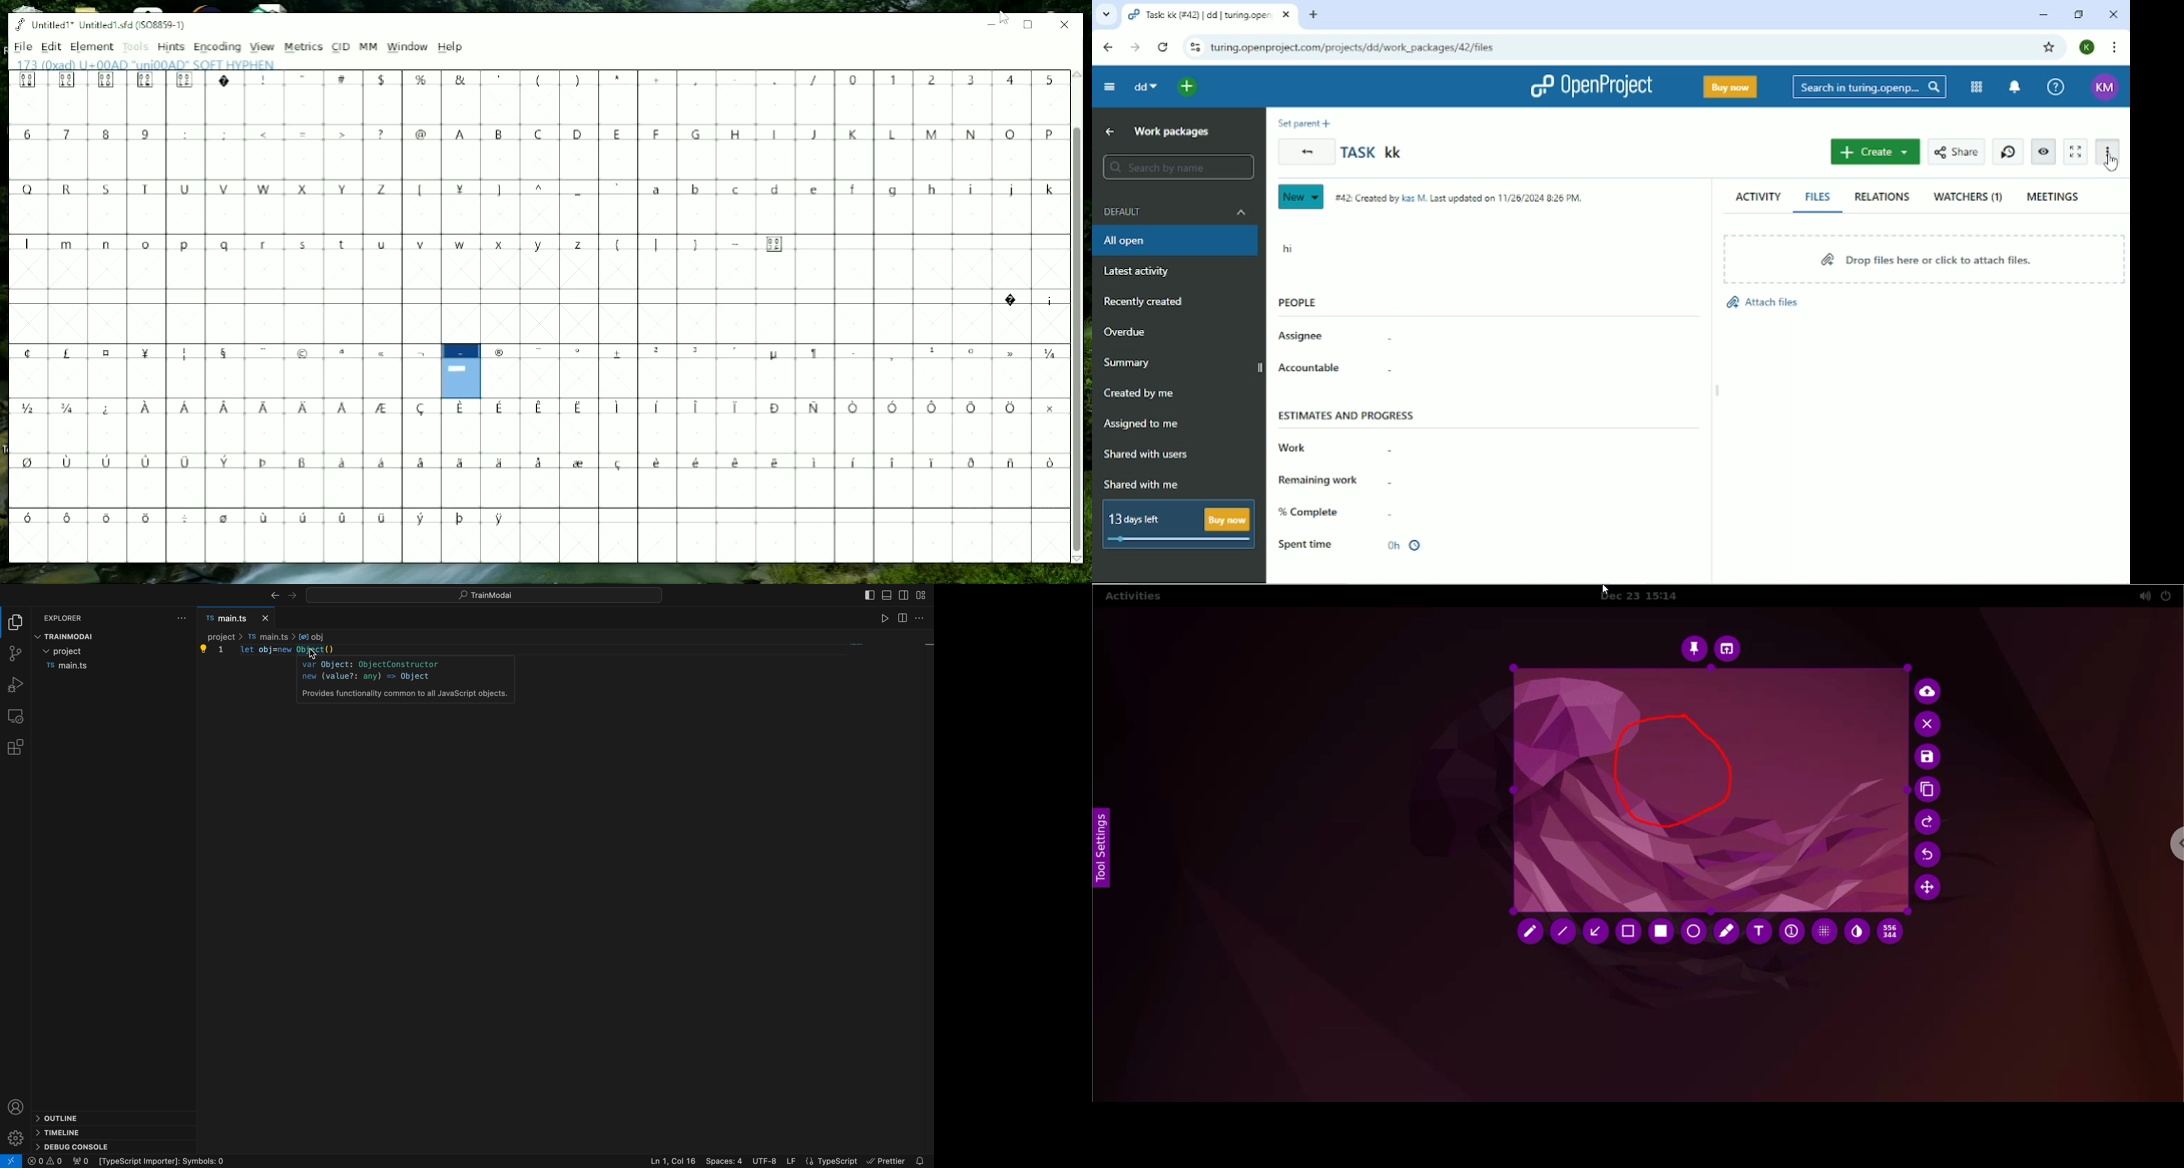 This screenshot has height=1176, width=2184. What do you see at coordinates (1142, 483) in the screenshot?
I see `Shared with me` at bounding box center [1142, 483].